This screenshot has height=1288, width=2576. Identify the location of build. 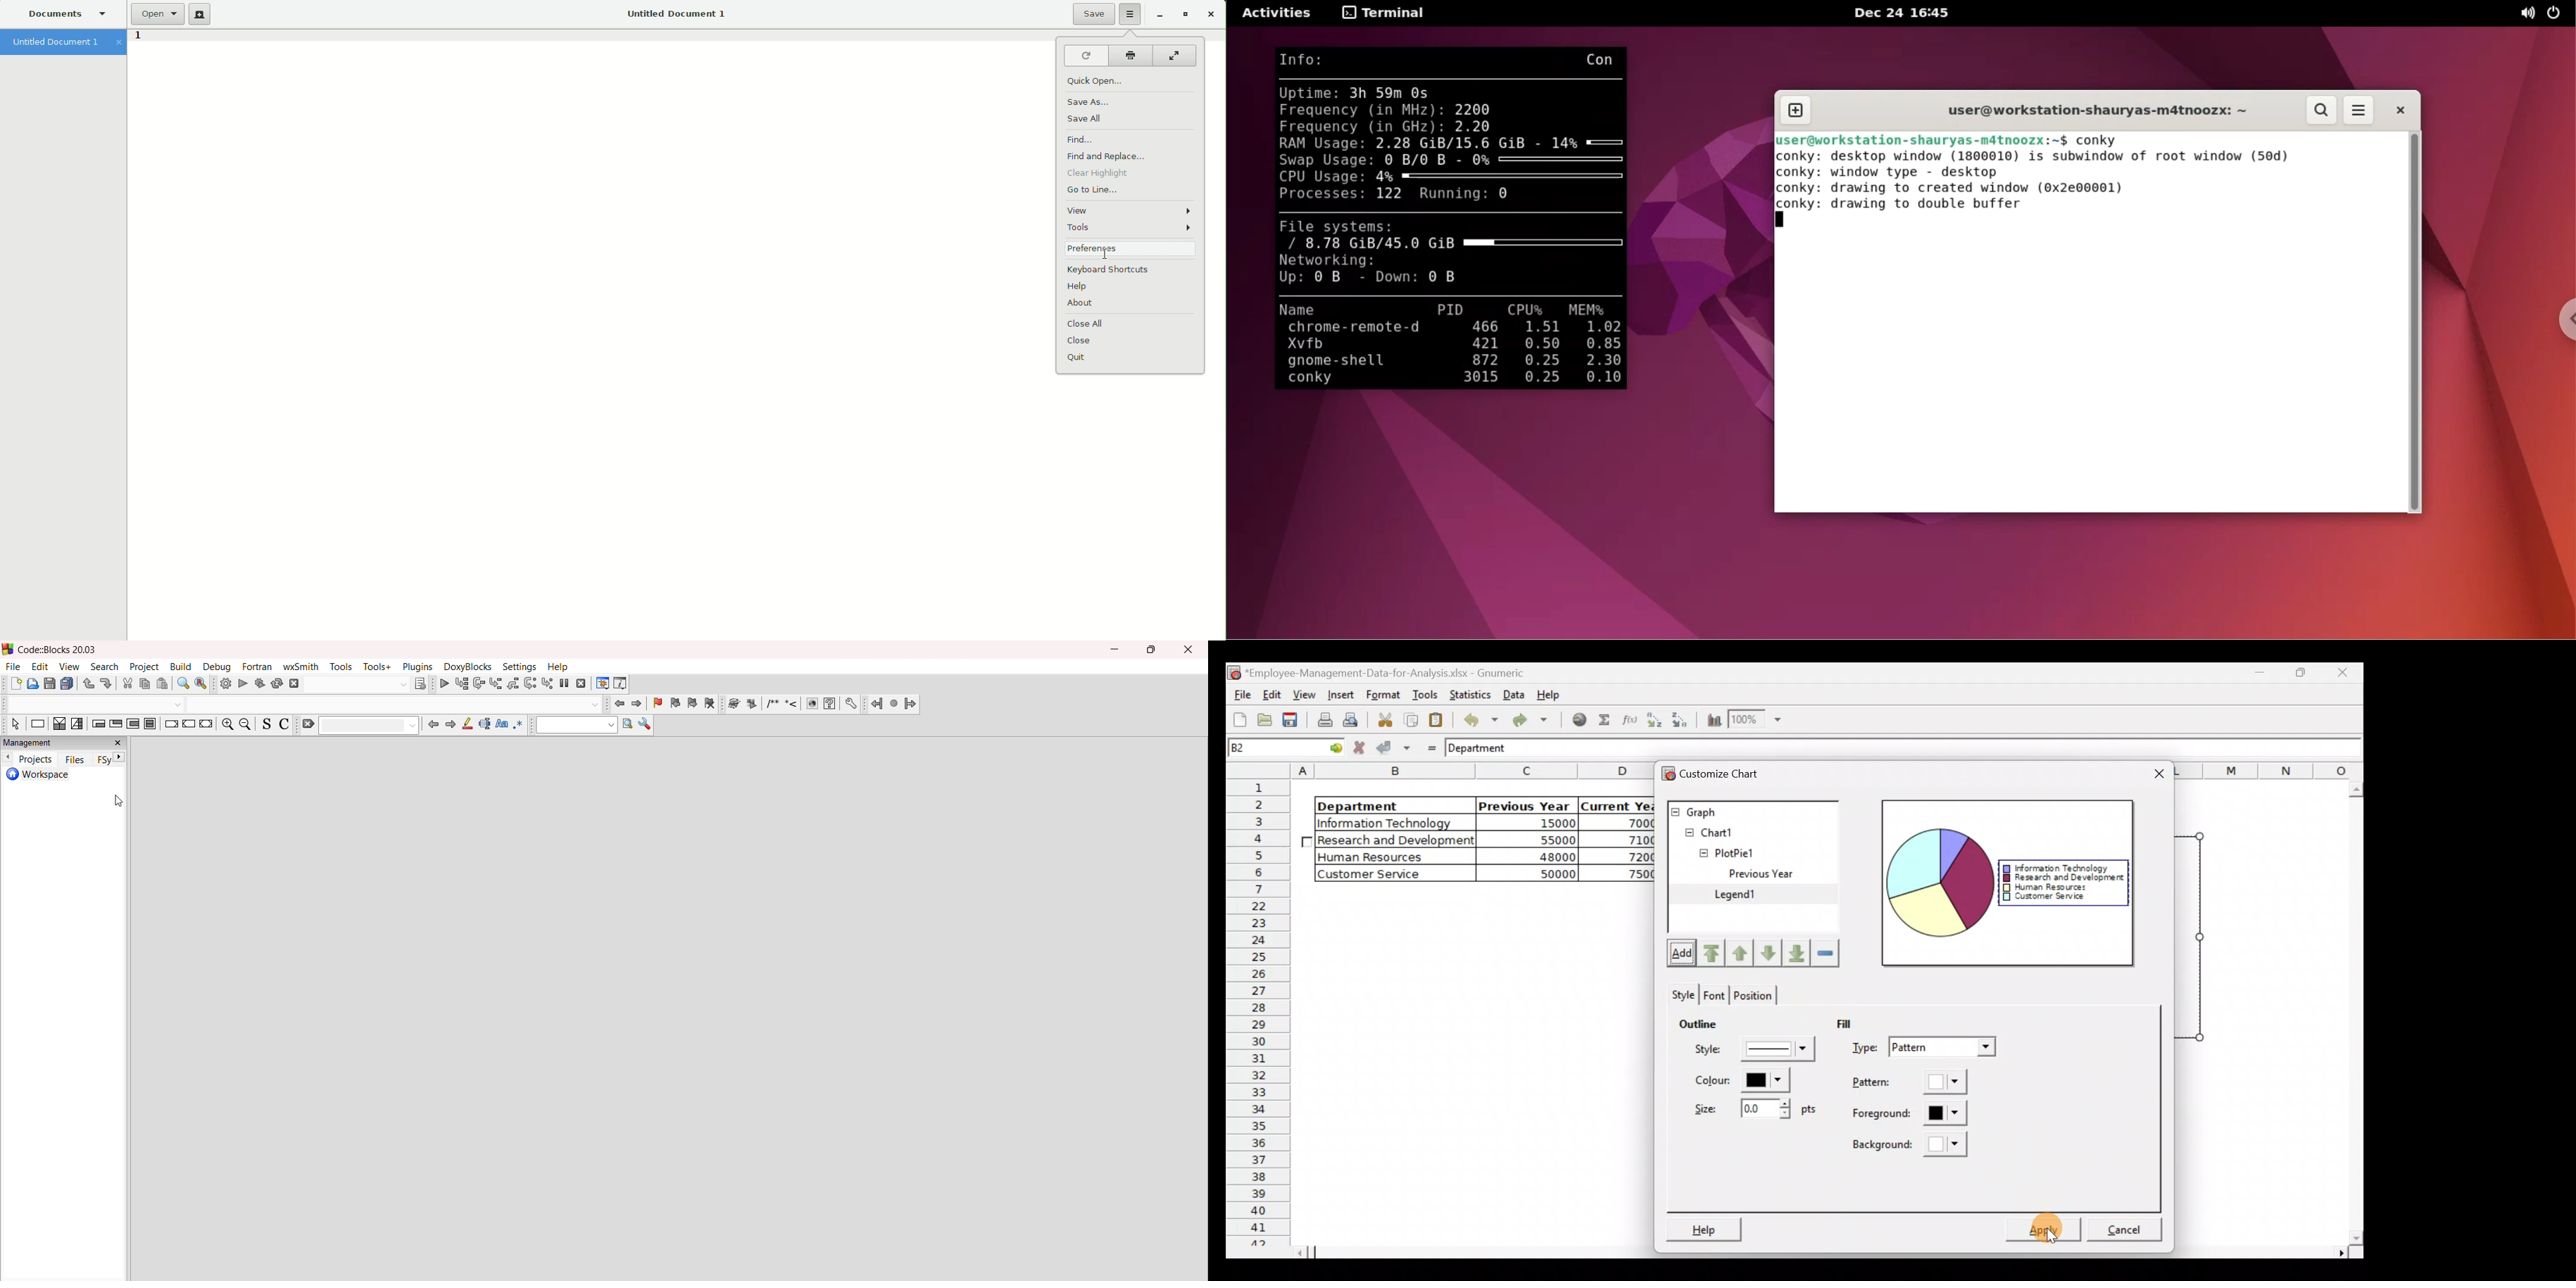
(183, 667).